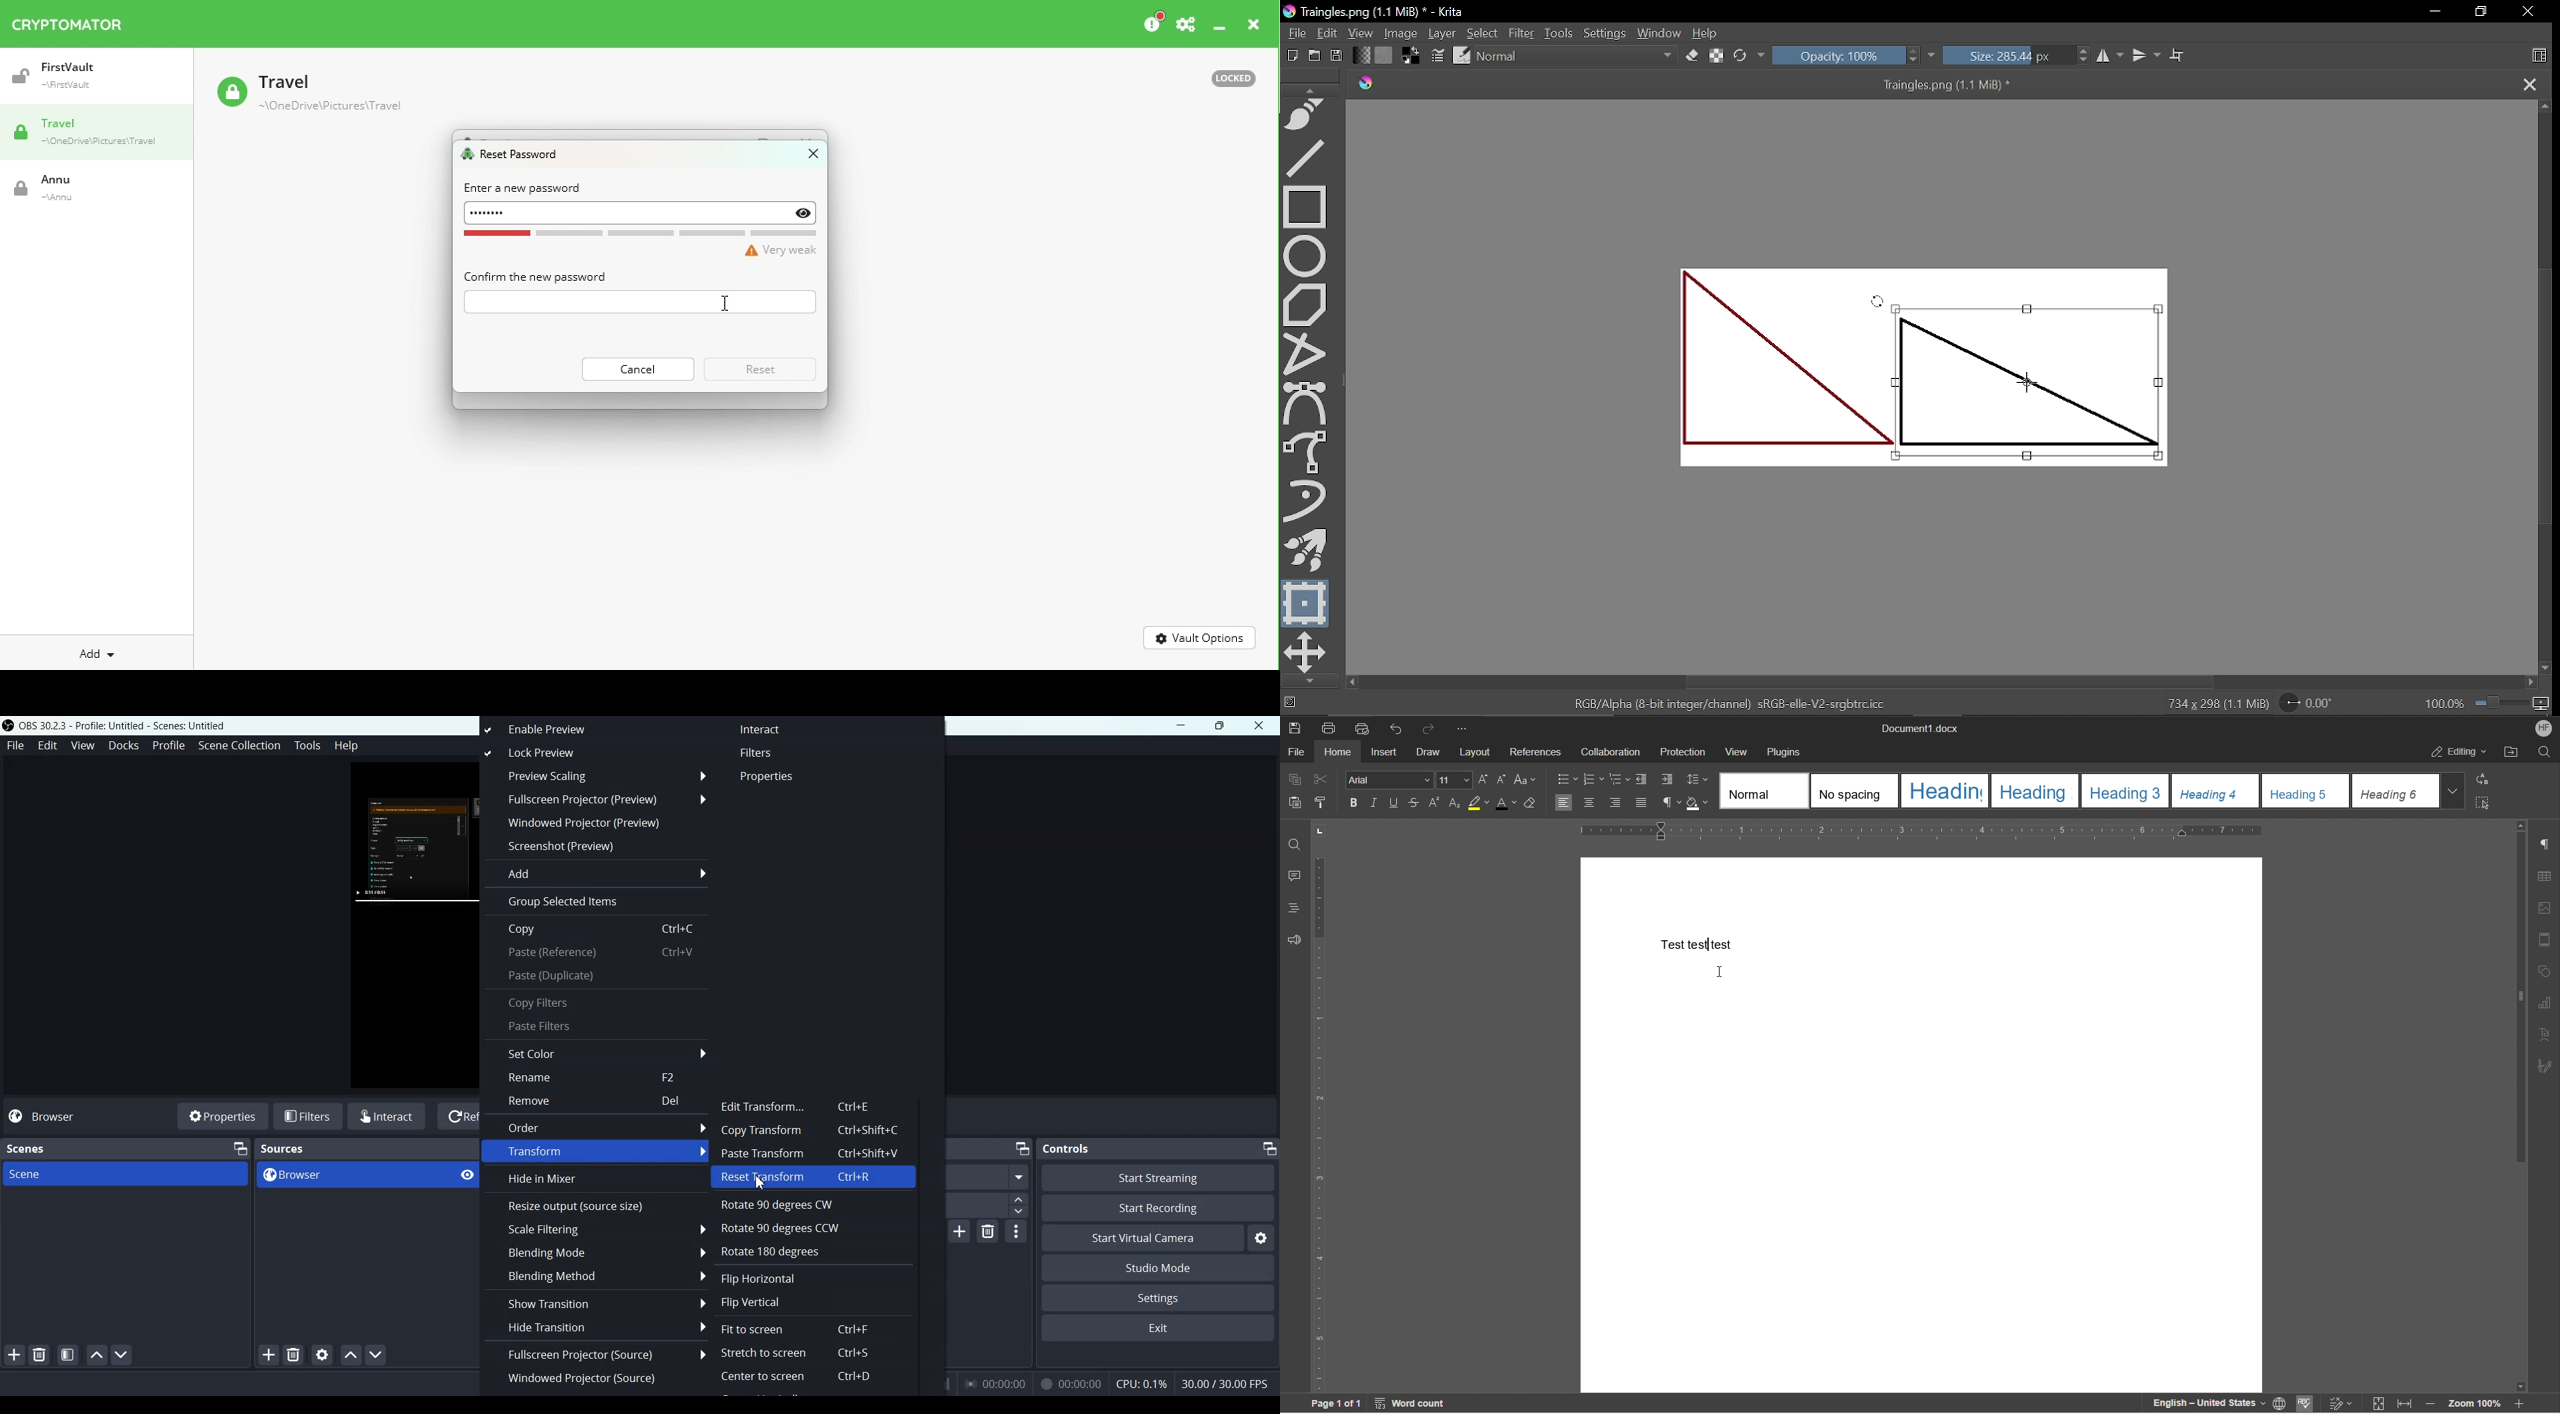  I want to click on Text Art, so click(2543, 1035).